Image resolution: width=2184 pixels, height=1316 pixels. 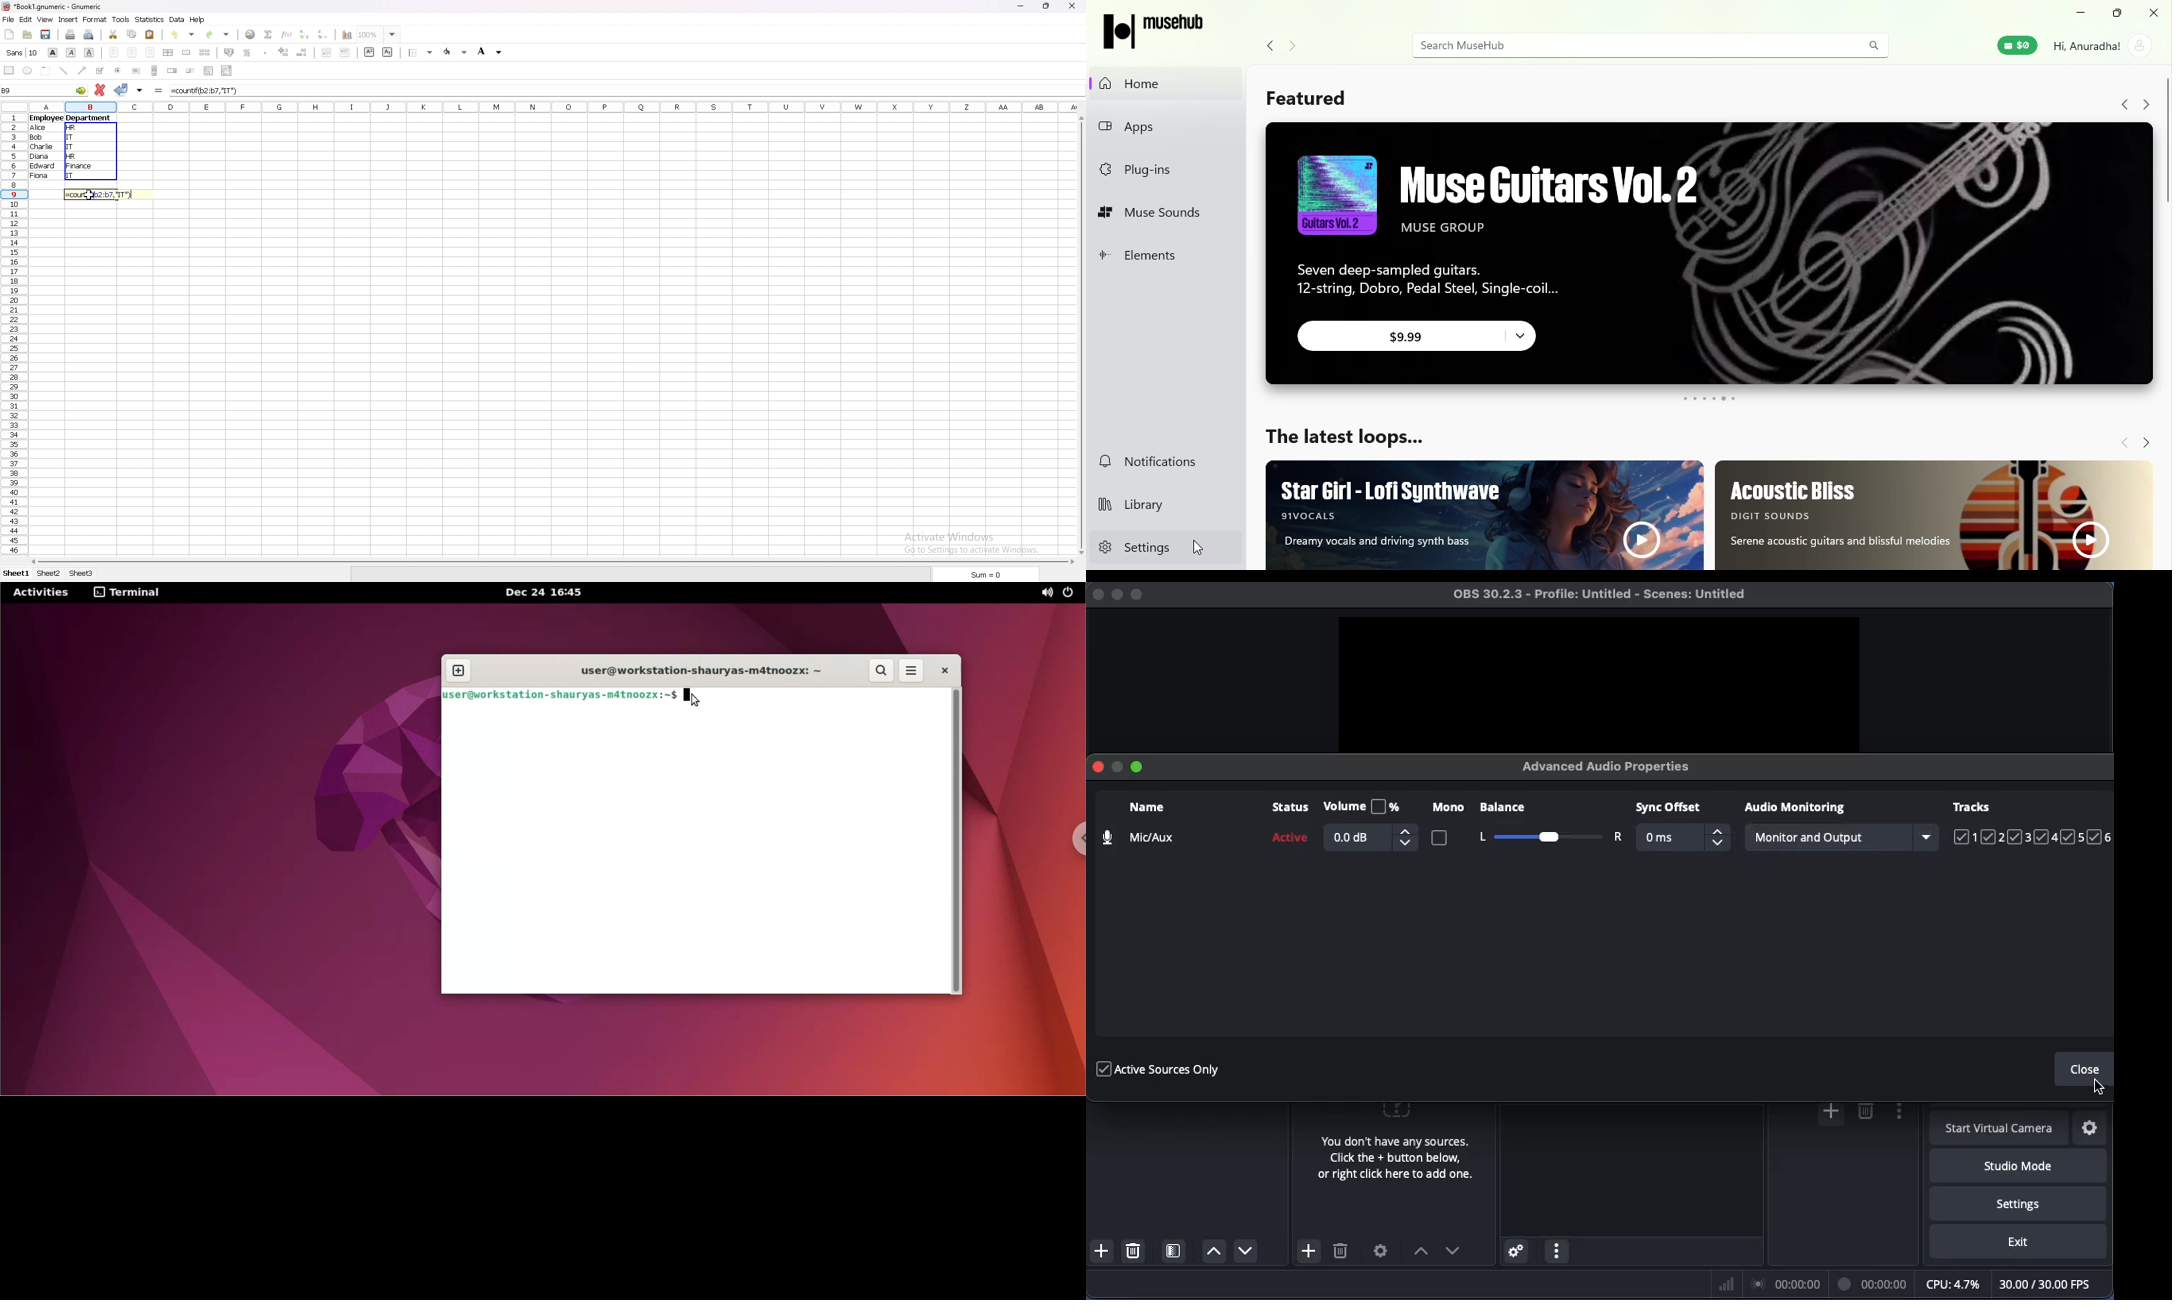 What do you see at coordinates (369, 51) in the screenshot?
I see `superscript` at bounding box center [369, 51].